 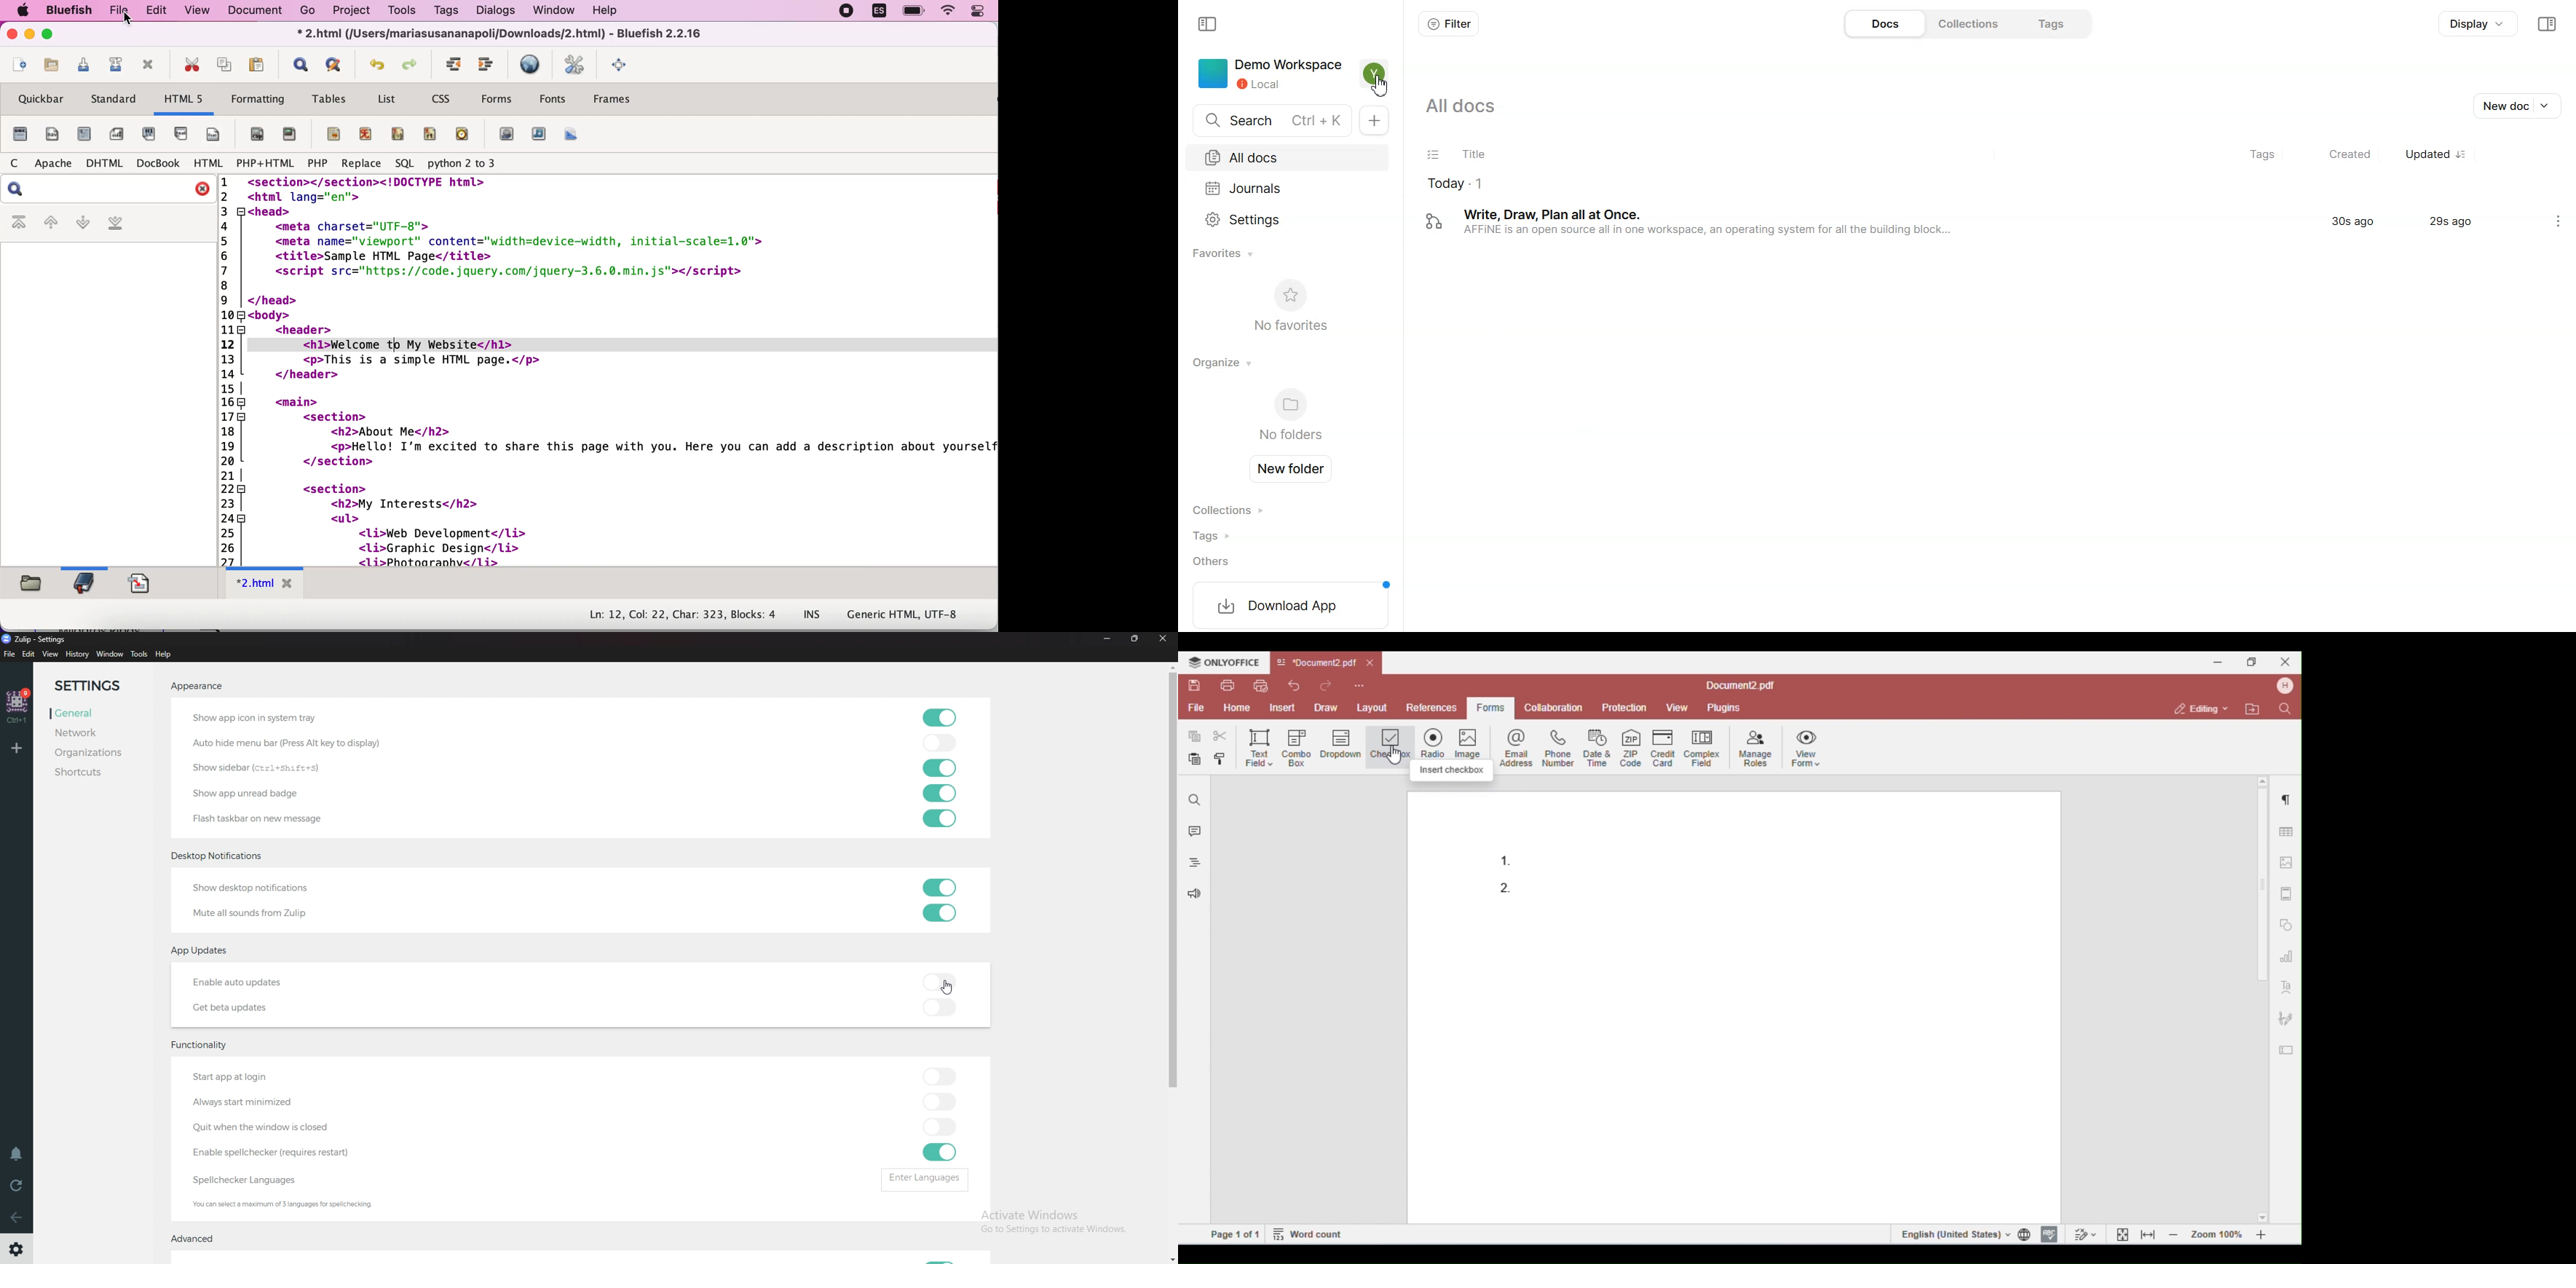 What do you see at coordinates (92, 712) in the screenshot?
I see `general` at bounding box center [92, 712].